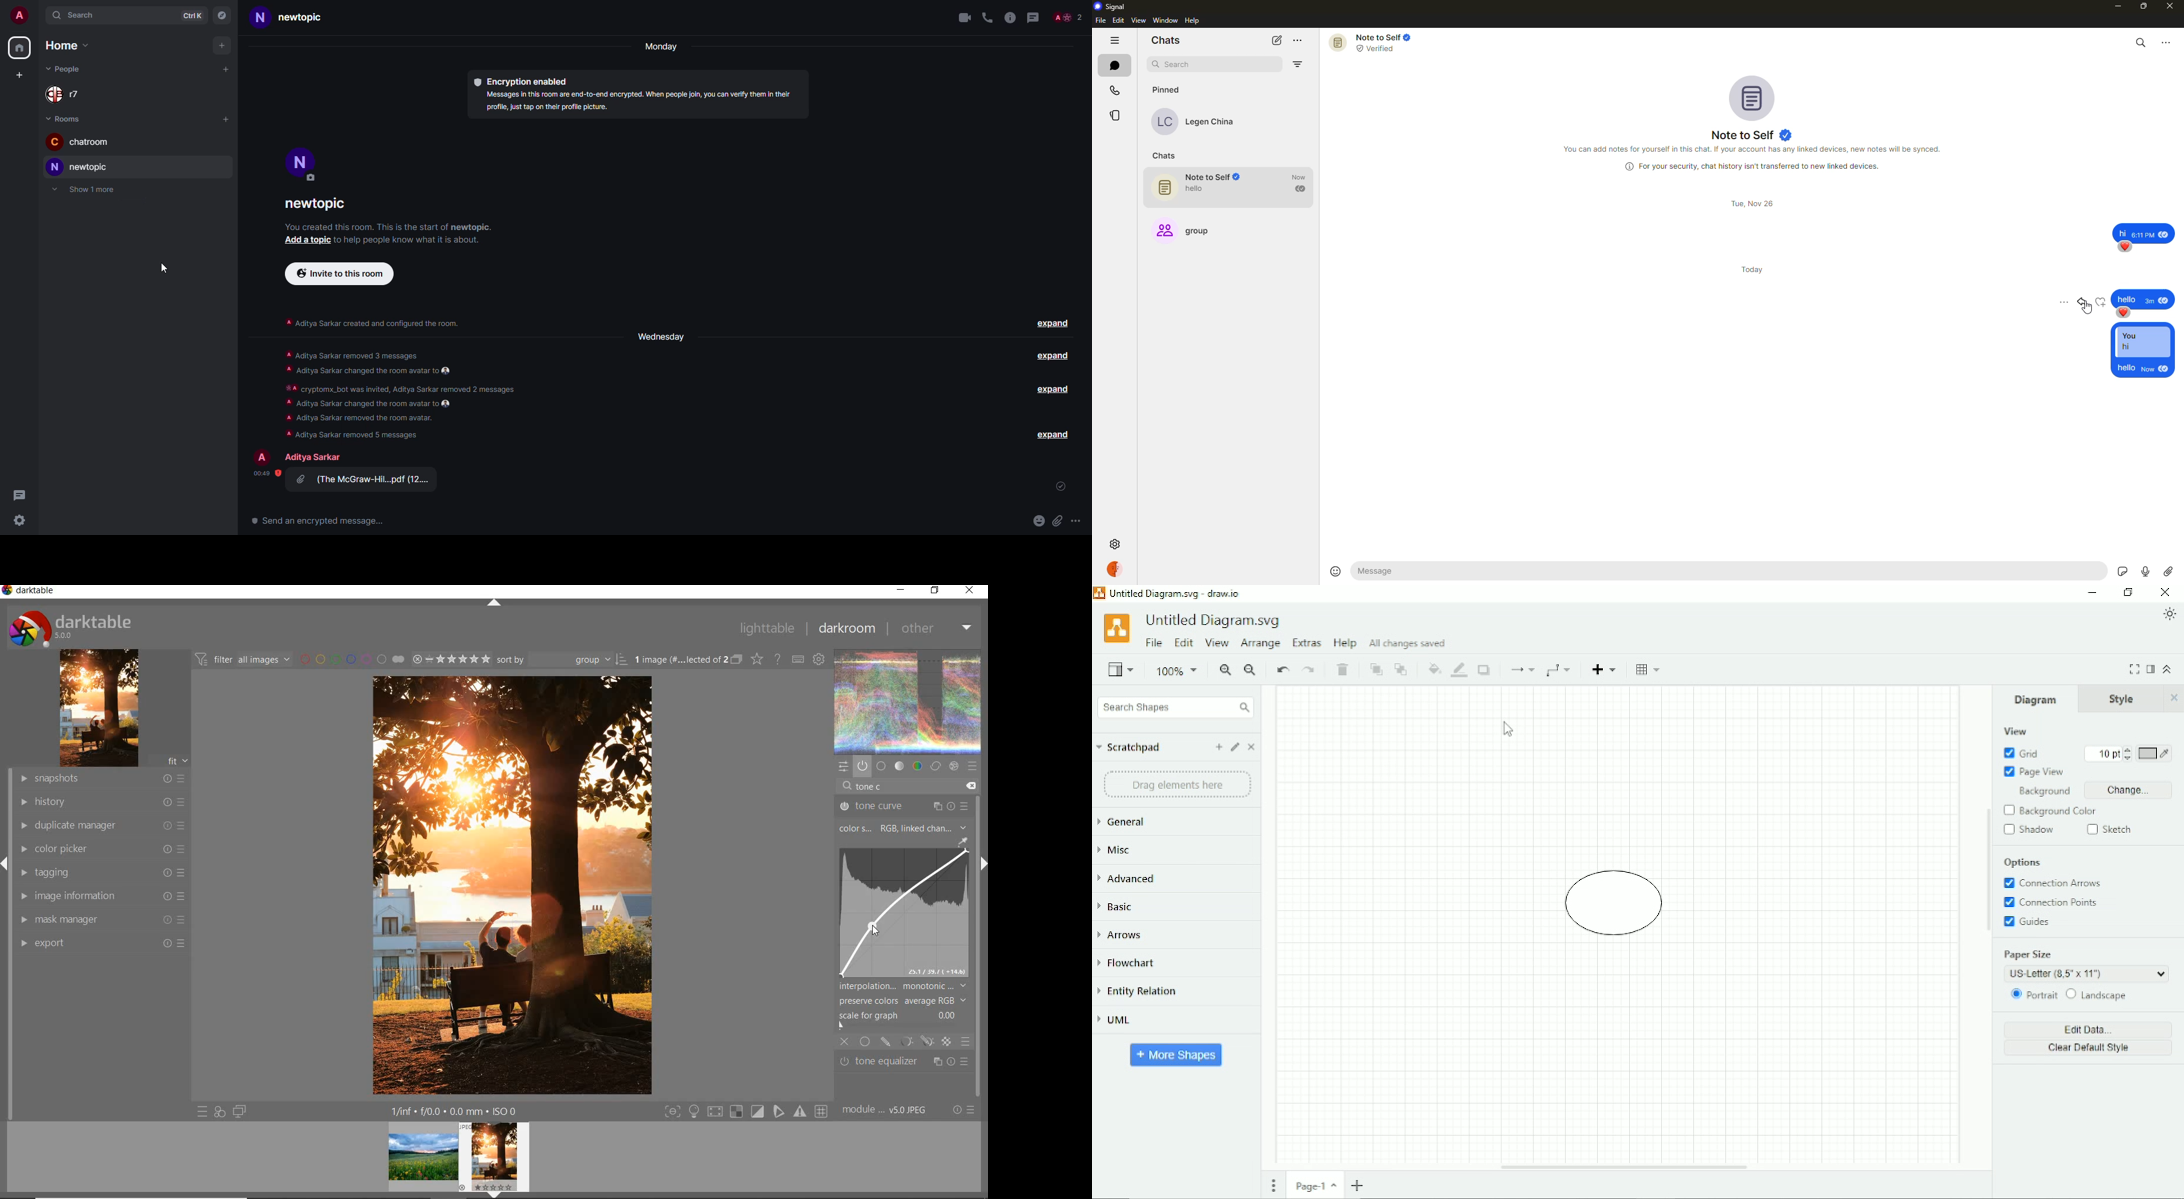 Image resolution: width=2184 pixels, height=1204 pixels. I want to click on Collapse/Expand, so click(2169, 669).